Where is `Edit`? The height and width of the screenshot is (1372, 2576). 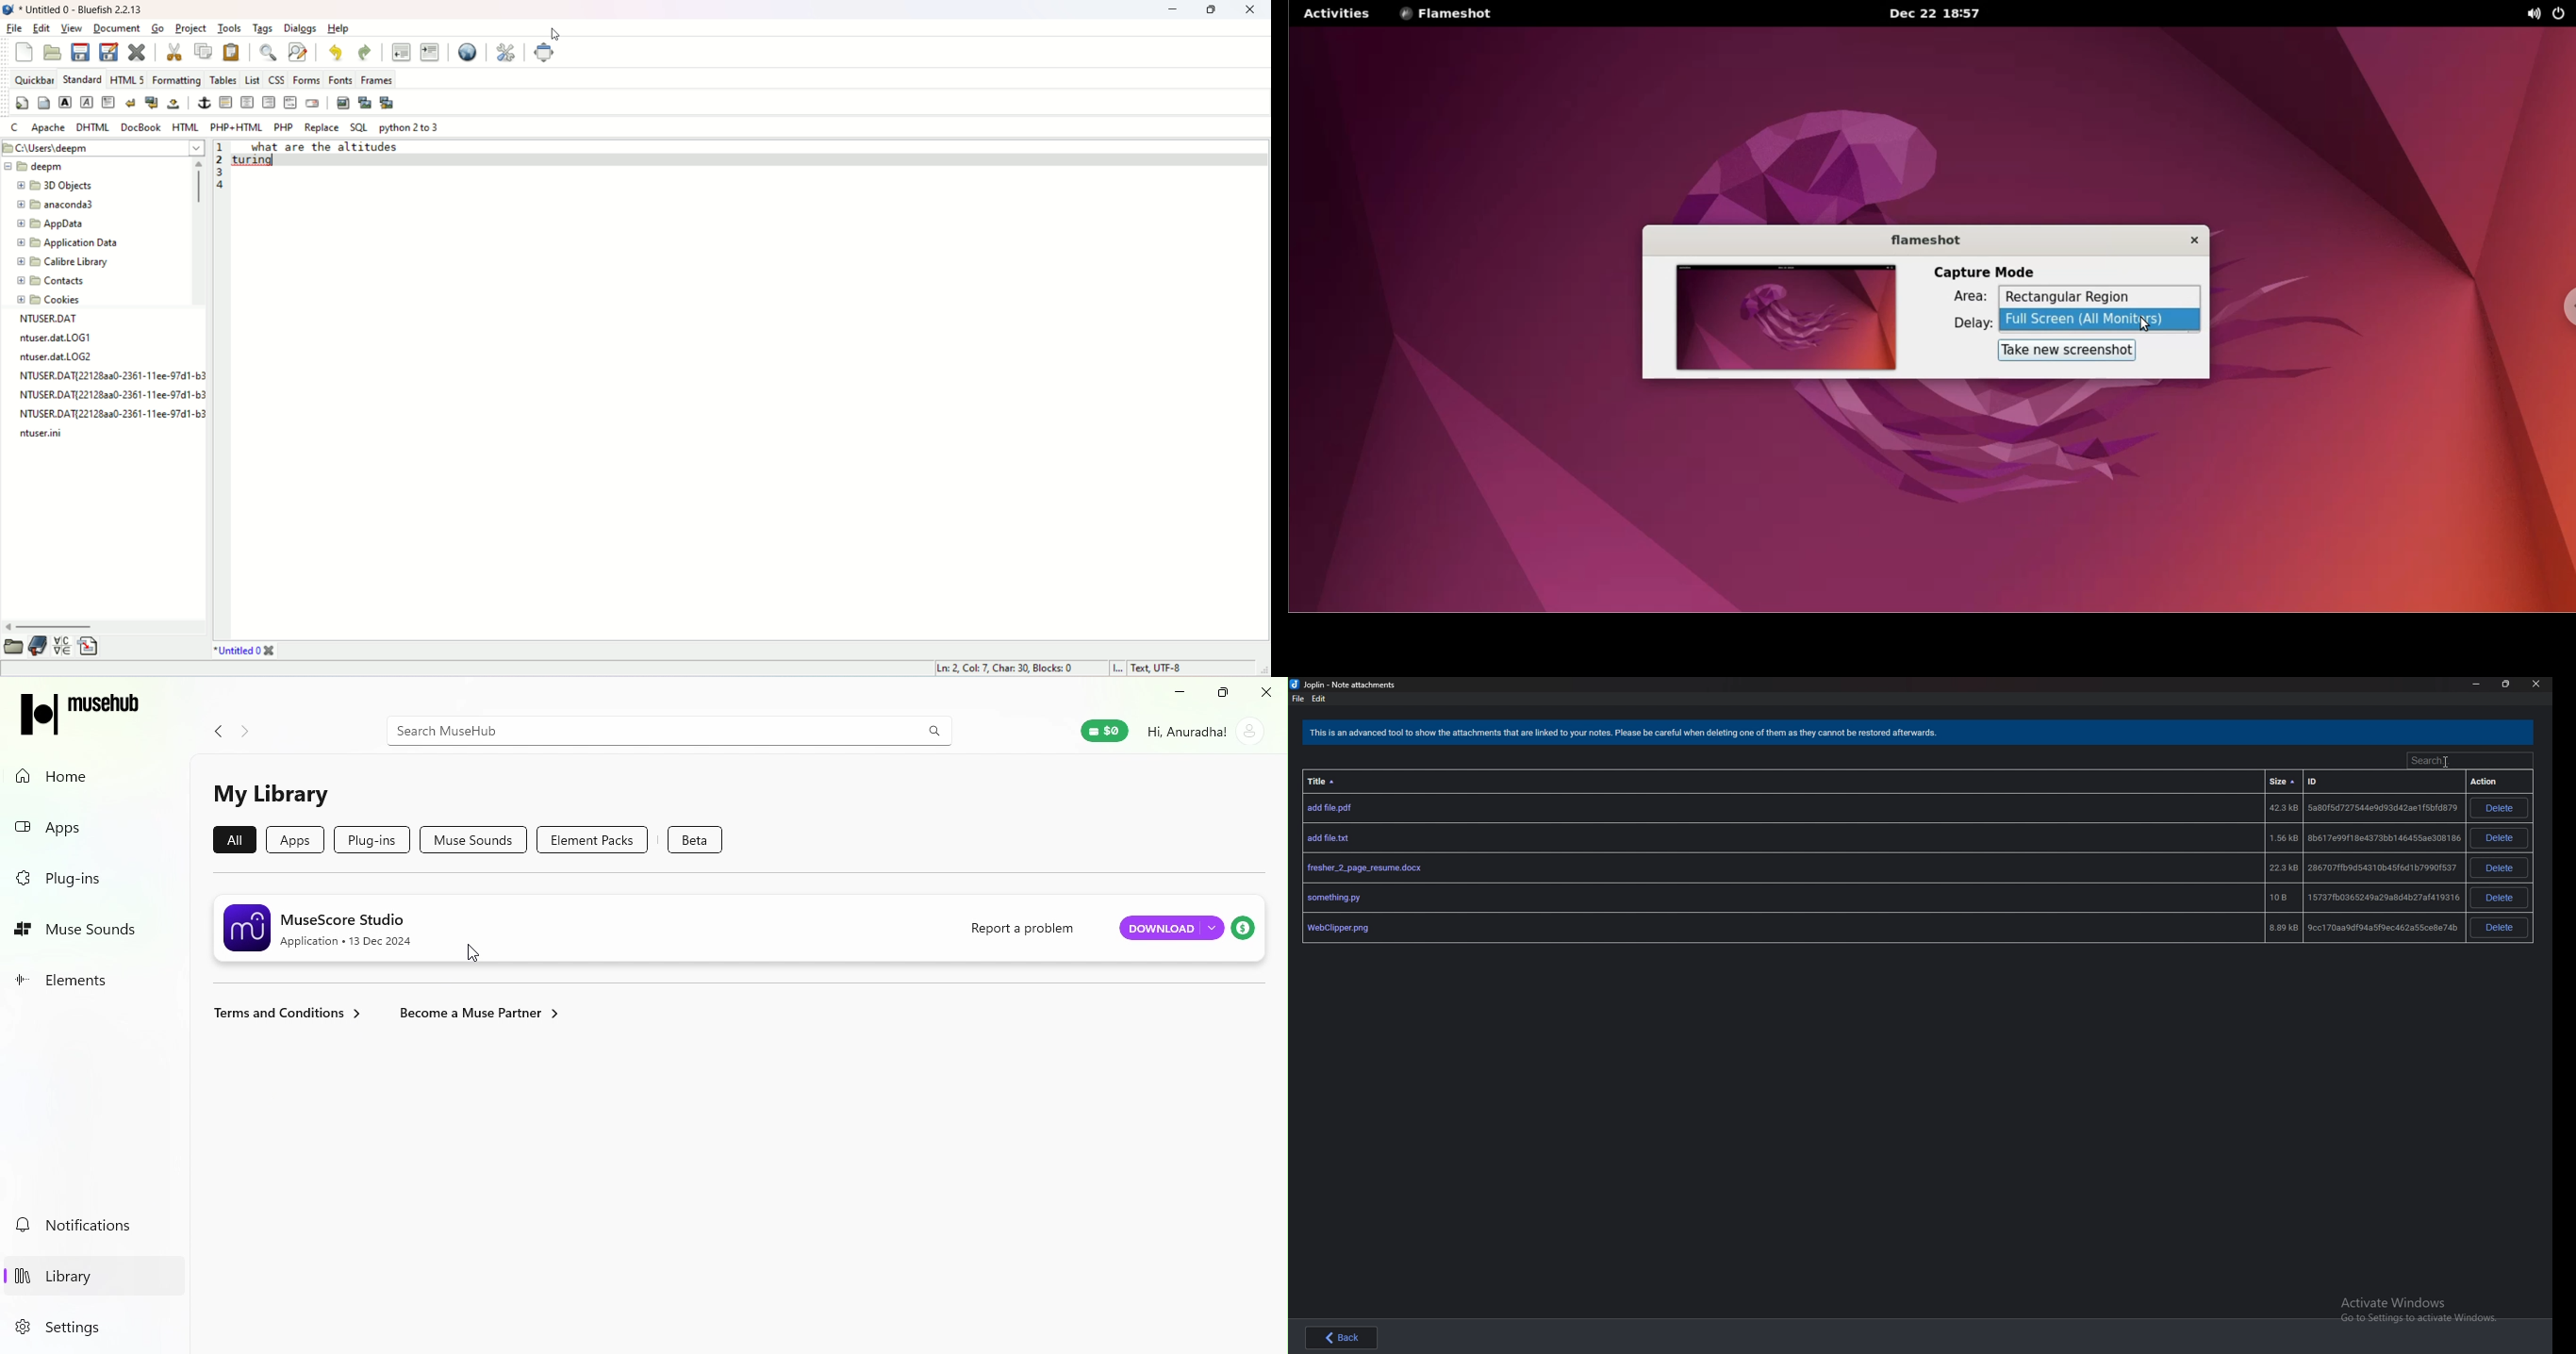
Edit is located at coordinates (1319, 699).